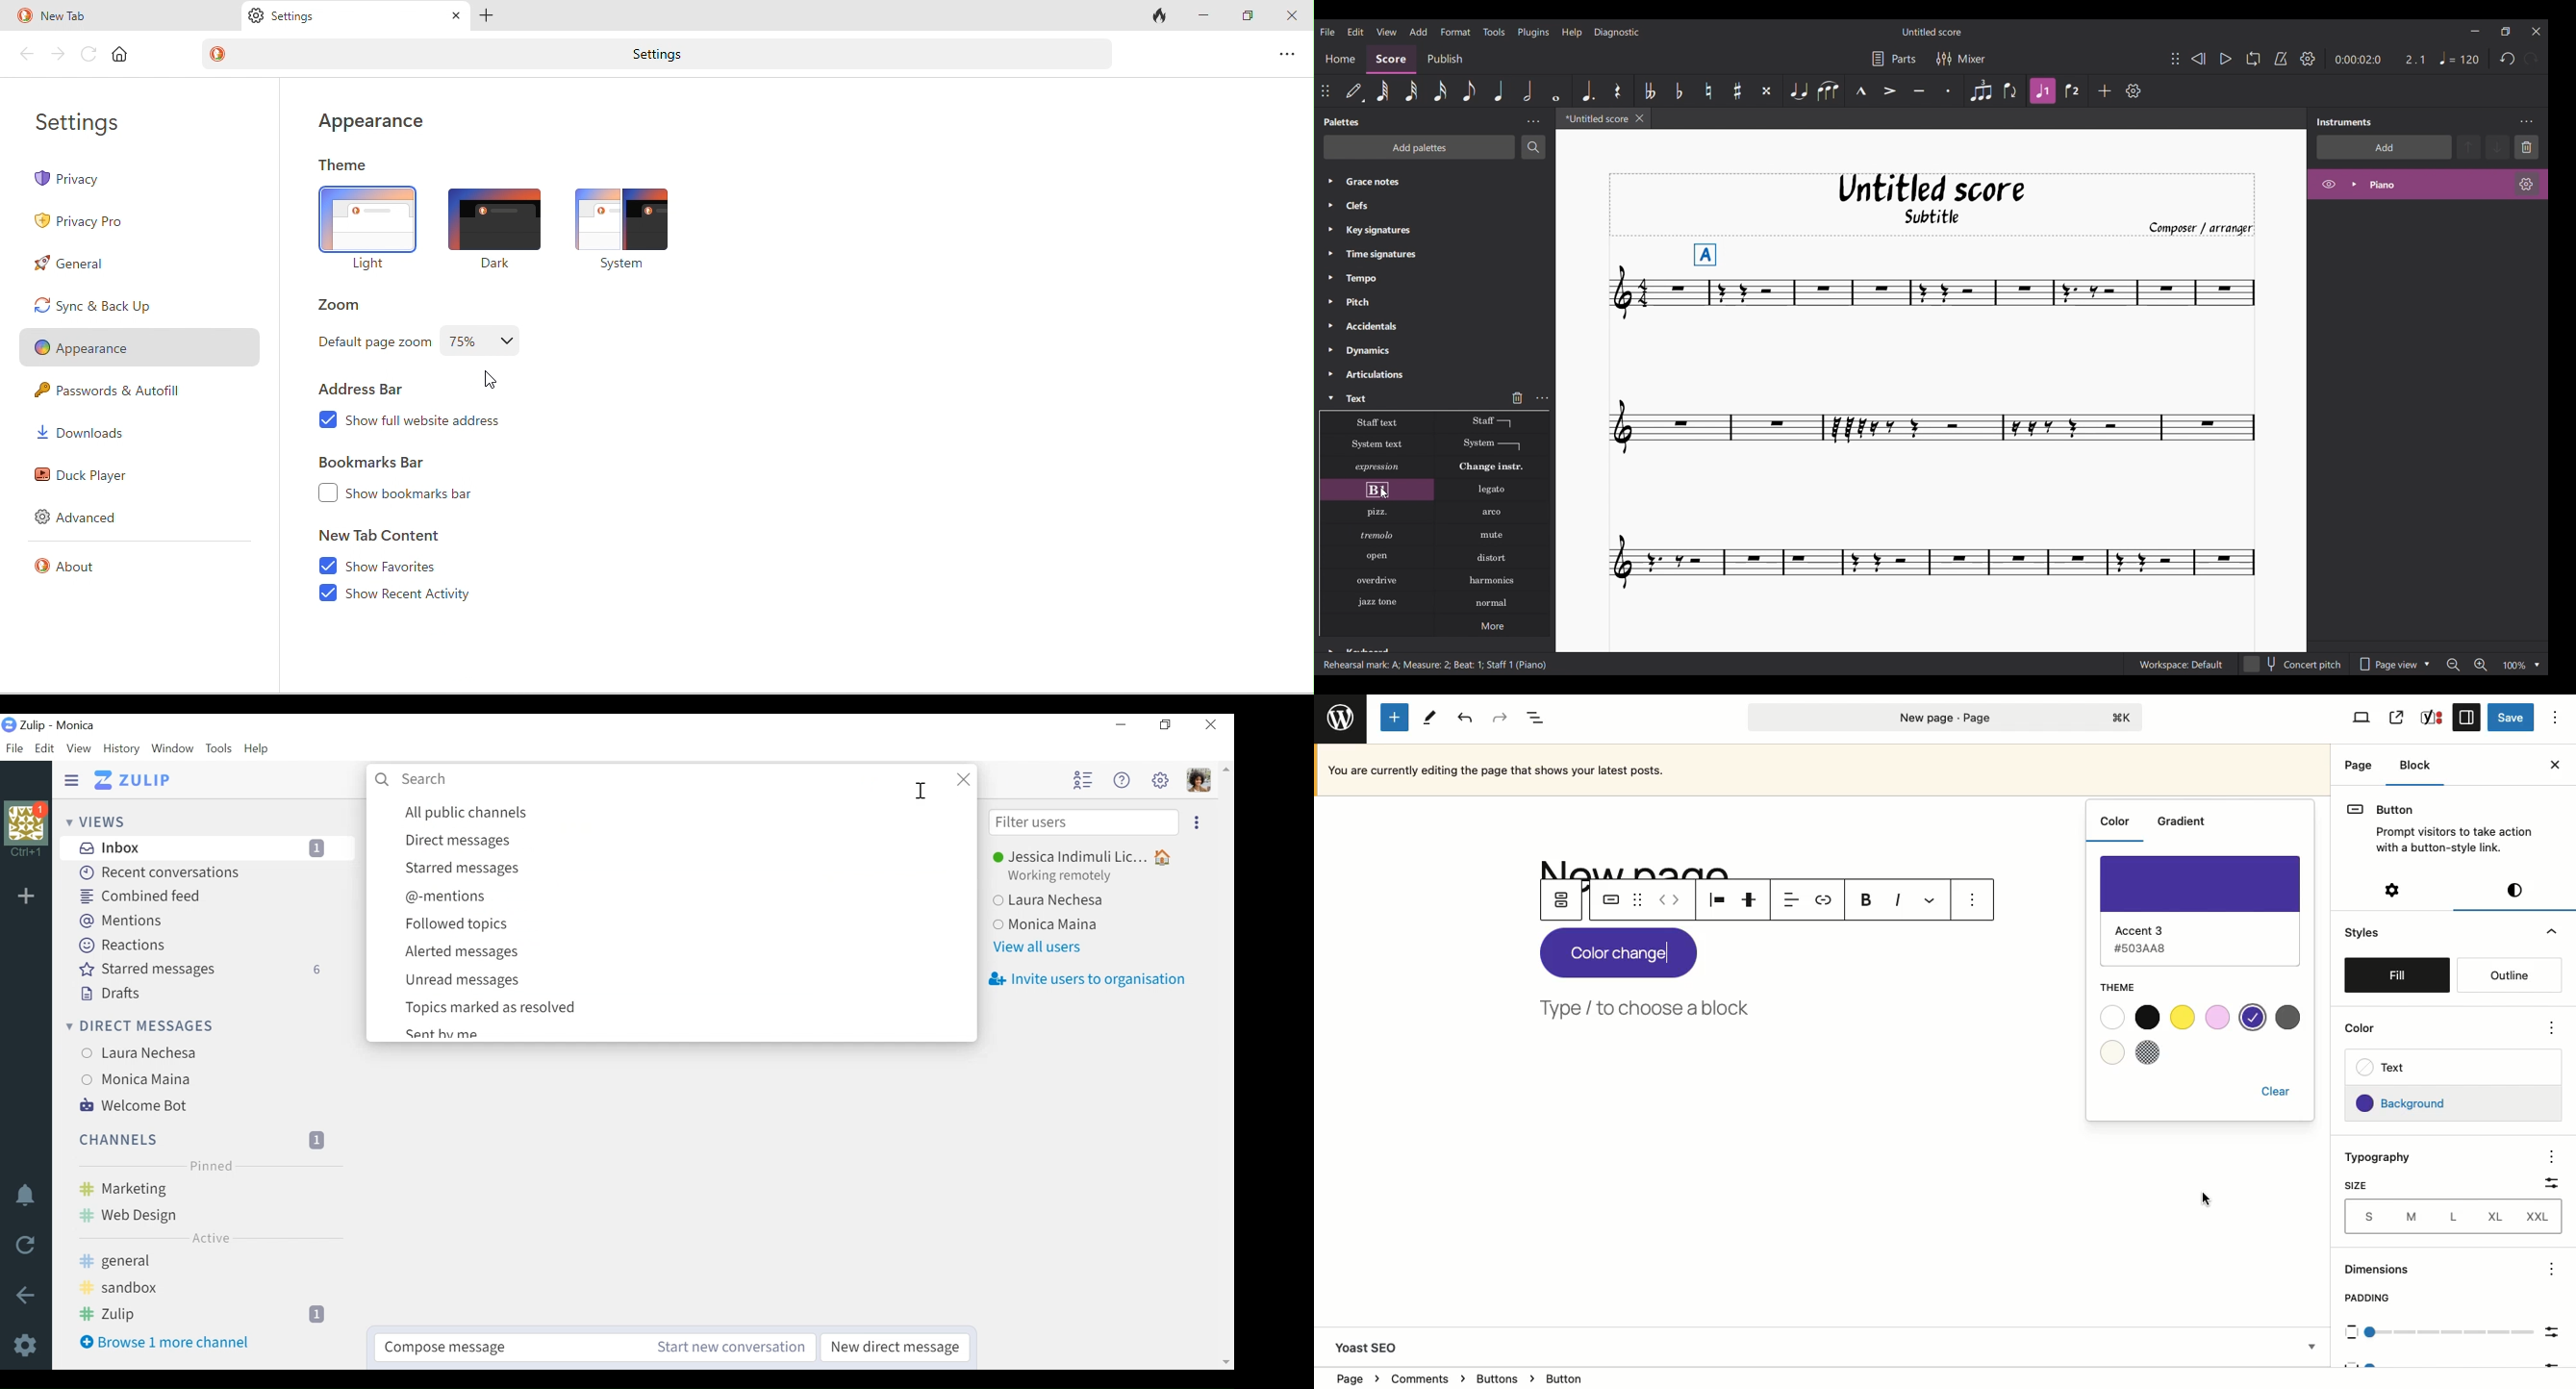 This screenshot has width=2576, height=1400. Describe the element at coordinates (1738, 91) in the screenshot. I see `Toggle sharp` at that location.